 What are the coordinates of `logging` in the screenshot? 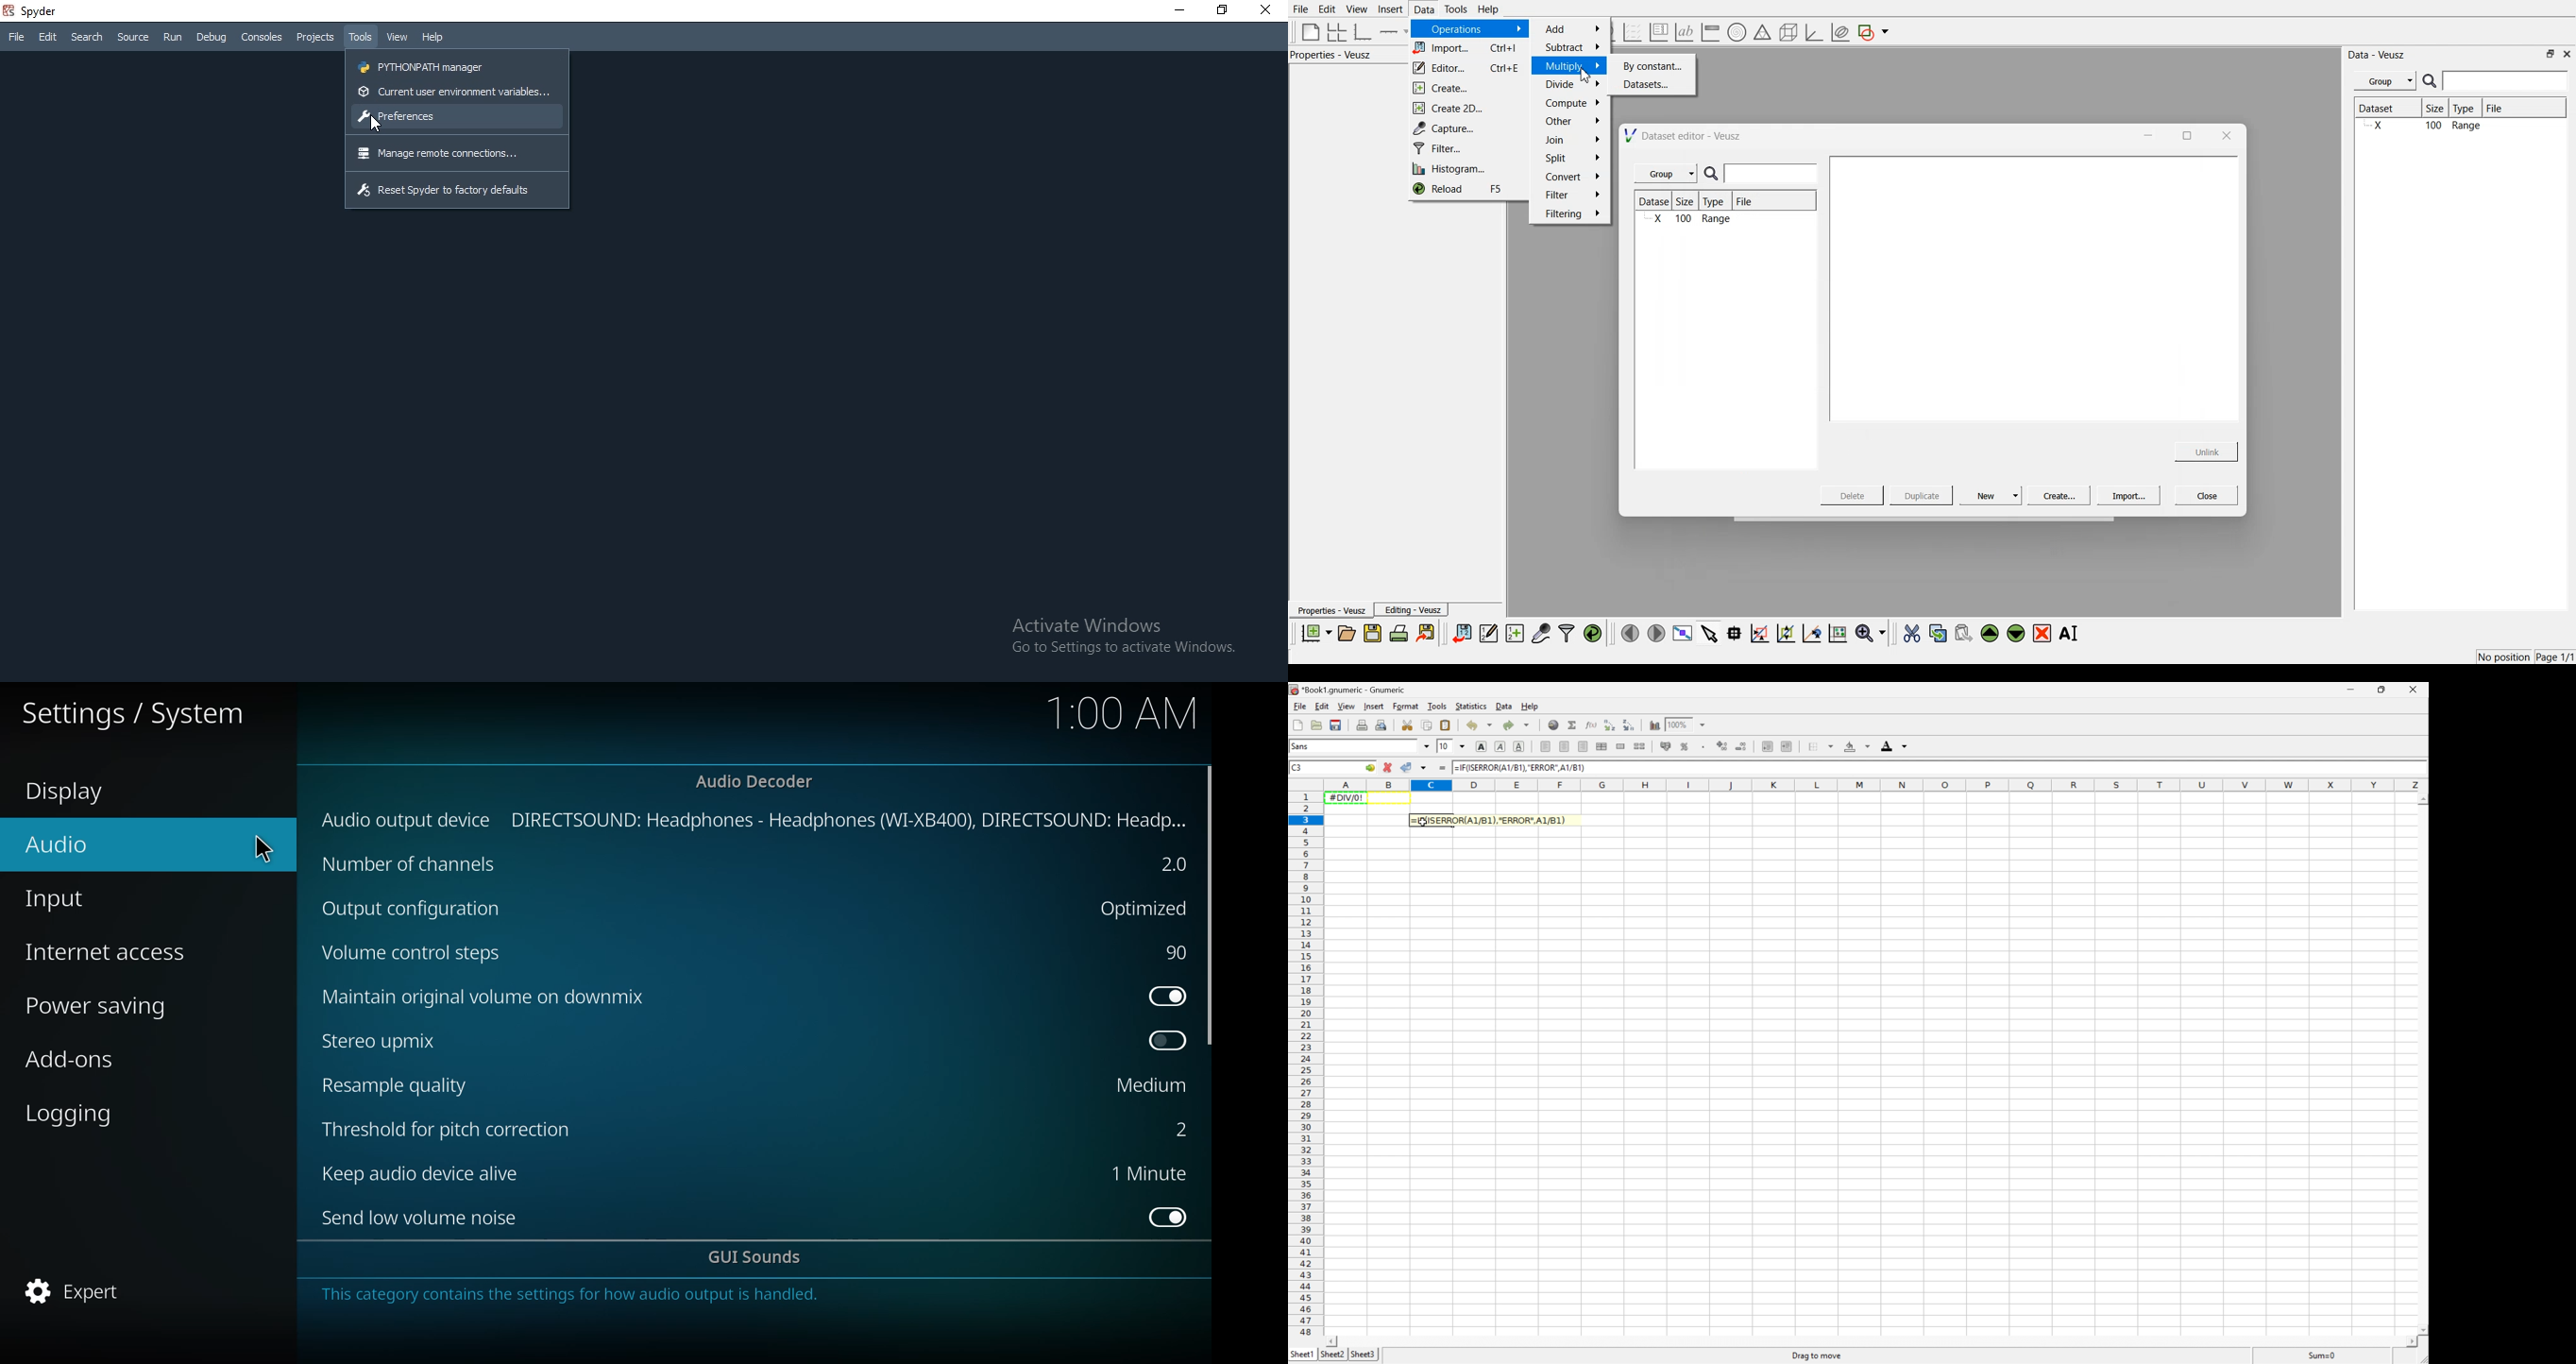 It's located at (78, 1113).